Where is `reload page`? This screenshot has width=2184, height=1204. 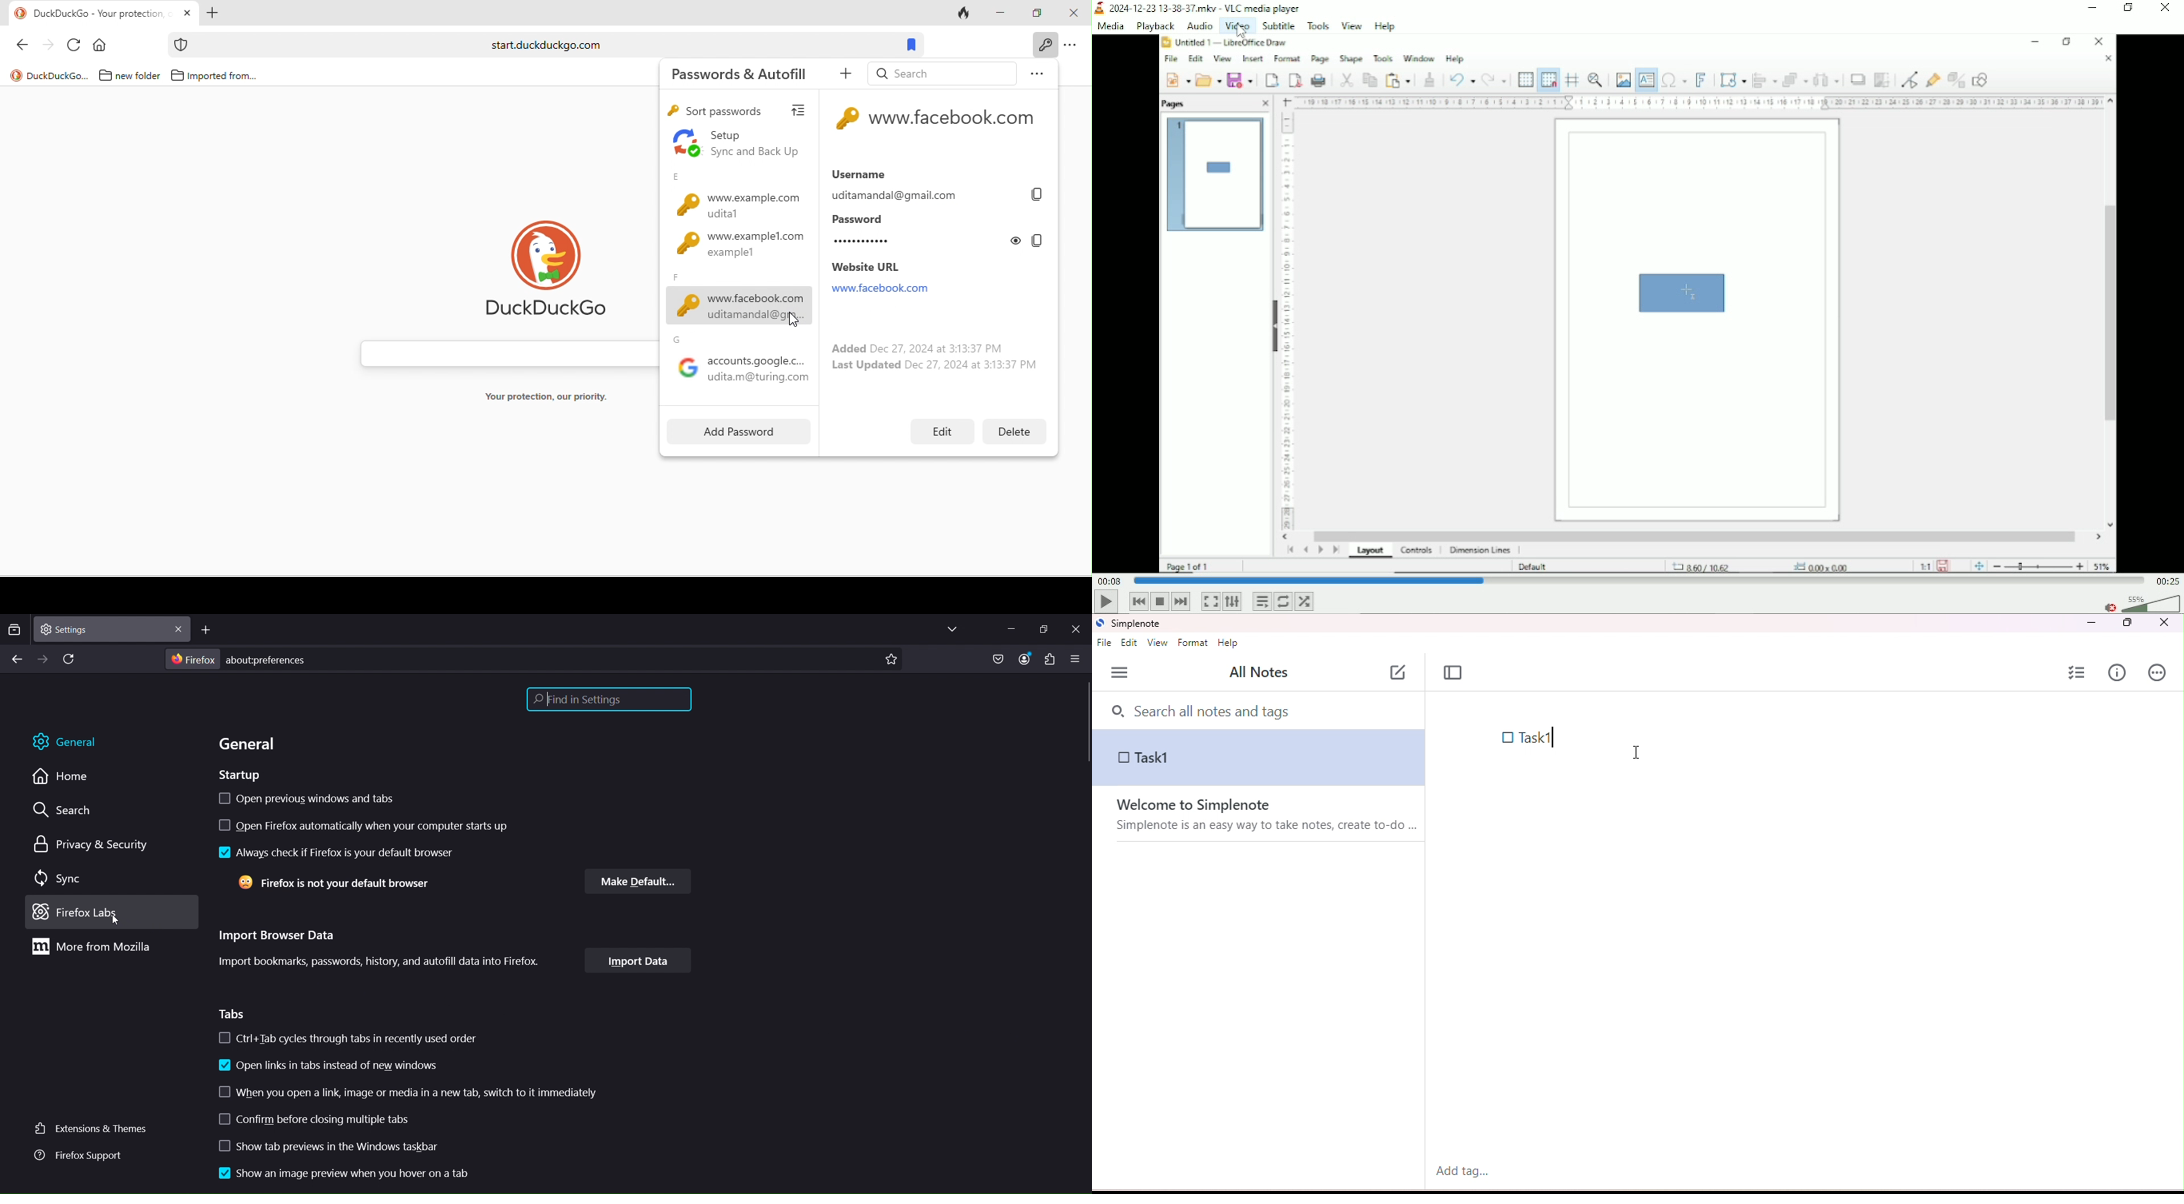 reload page is located at coordinates (71, 660).